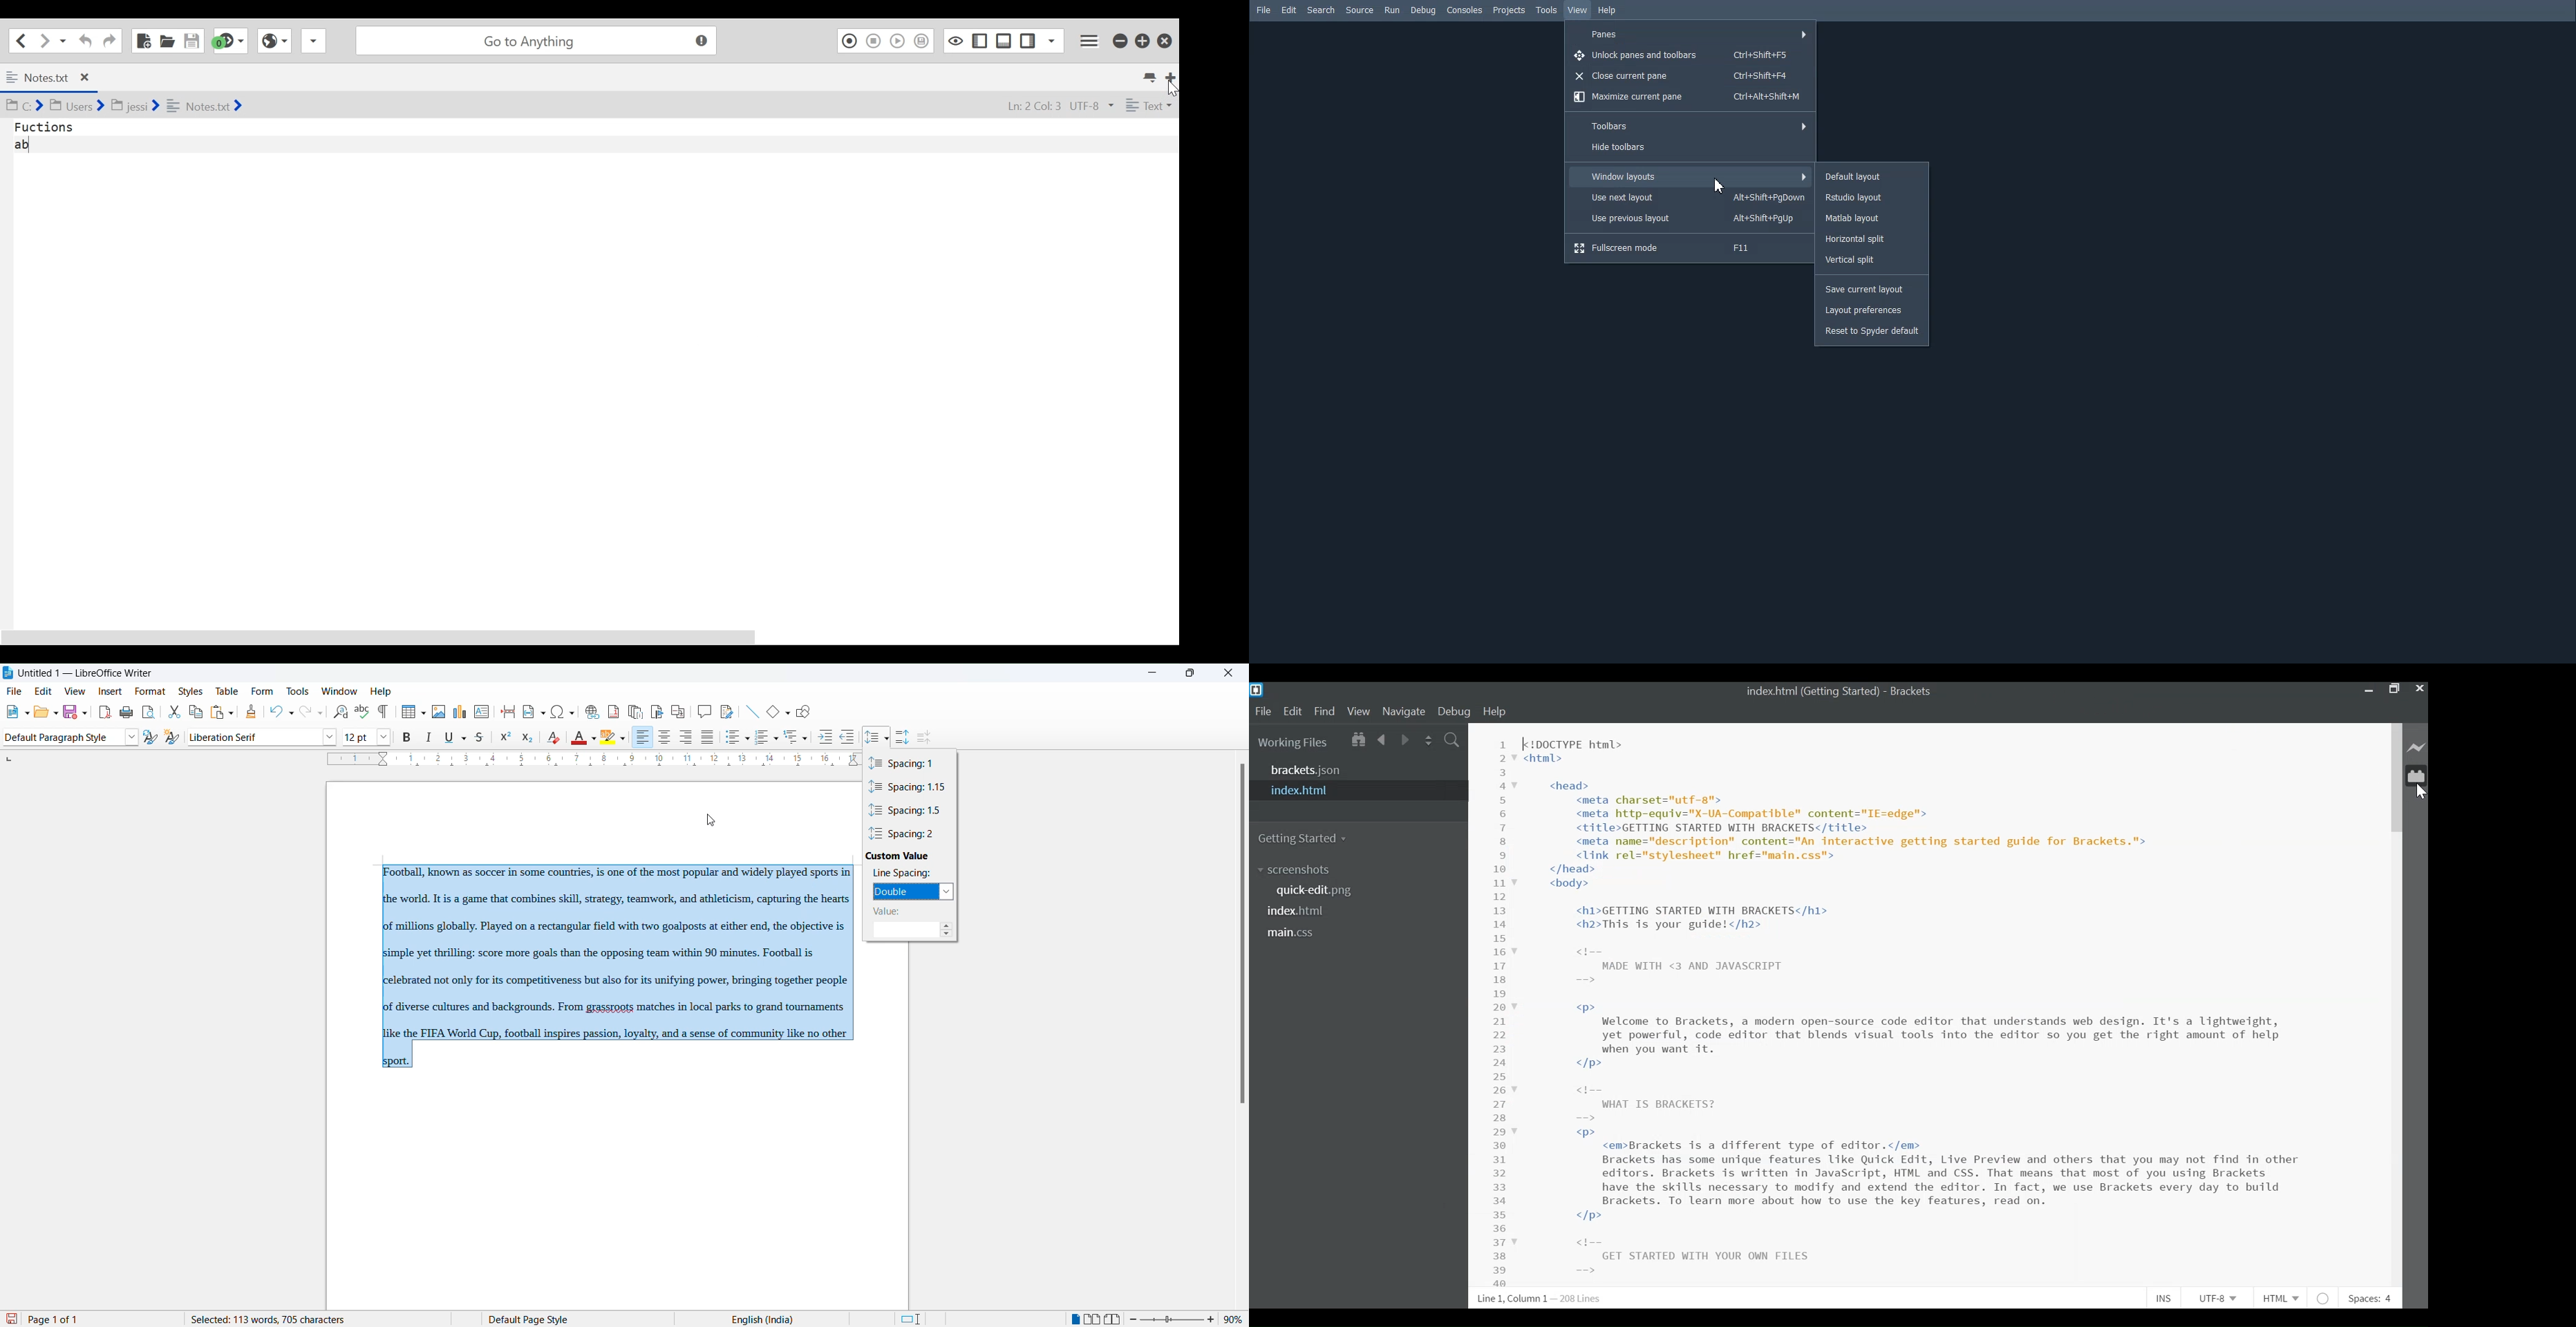  I want to click on spacing value 1.1.5, so click(912, 787).